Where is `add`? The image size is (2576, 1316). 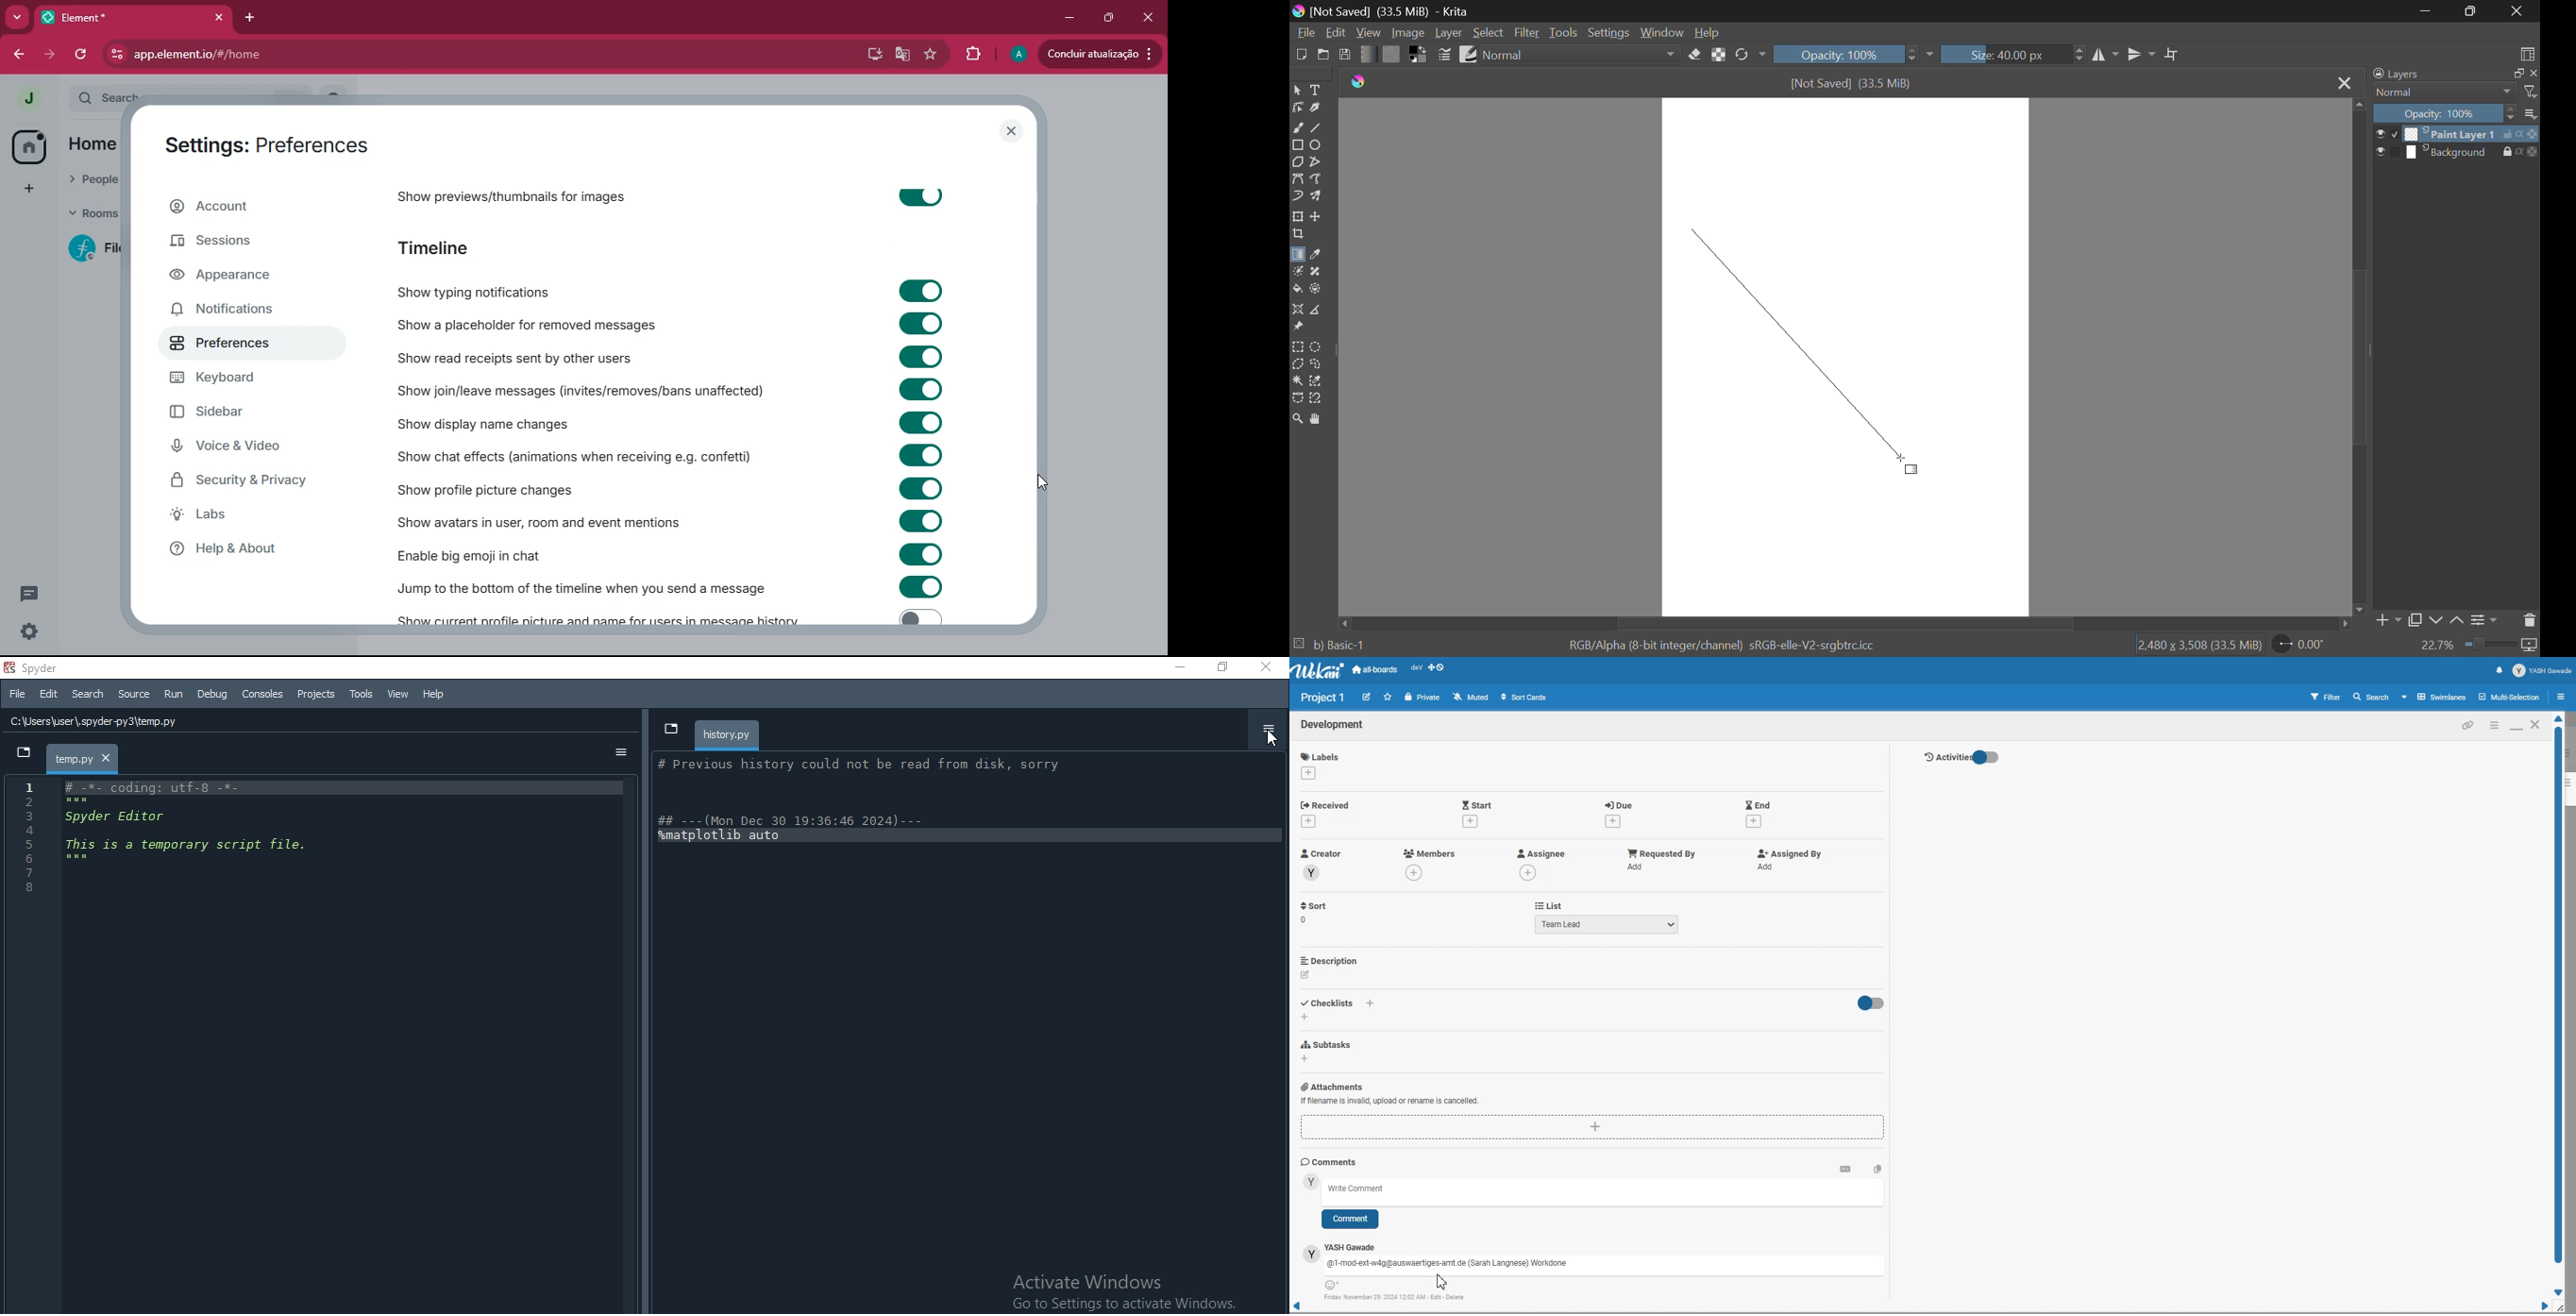
add is located at coordinates (1753, 822).